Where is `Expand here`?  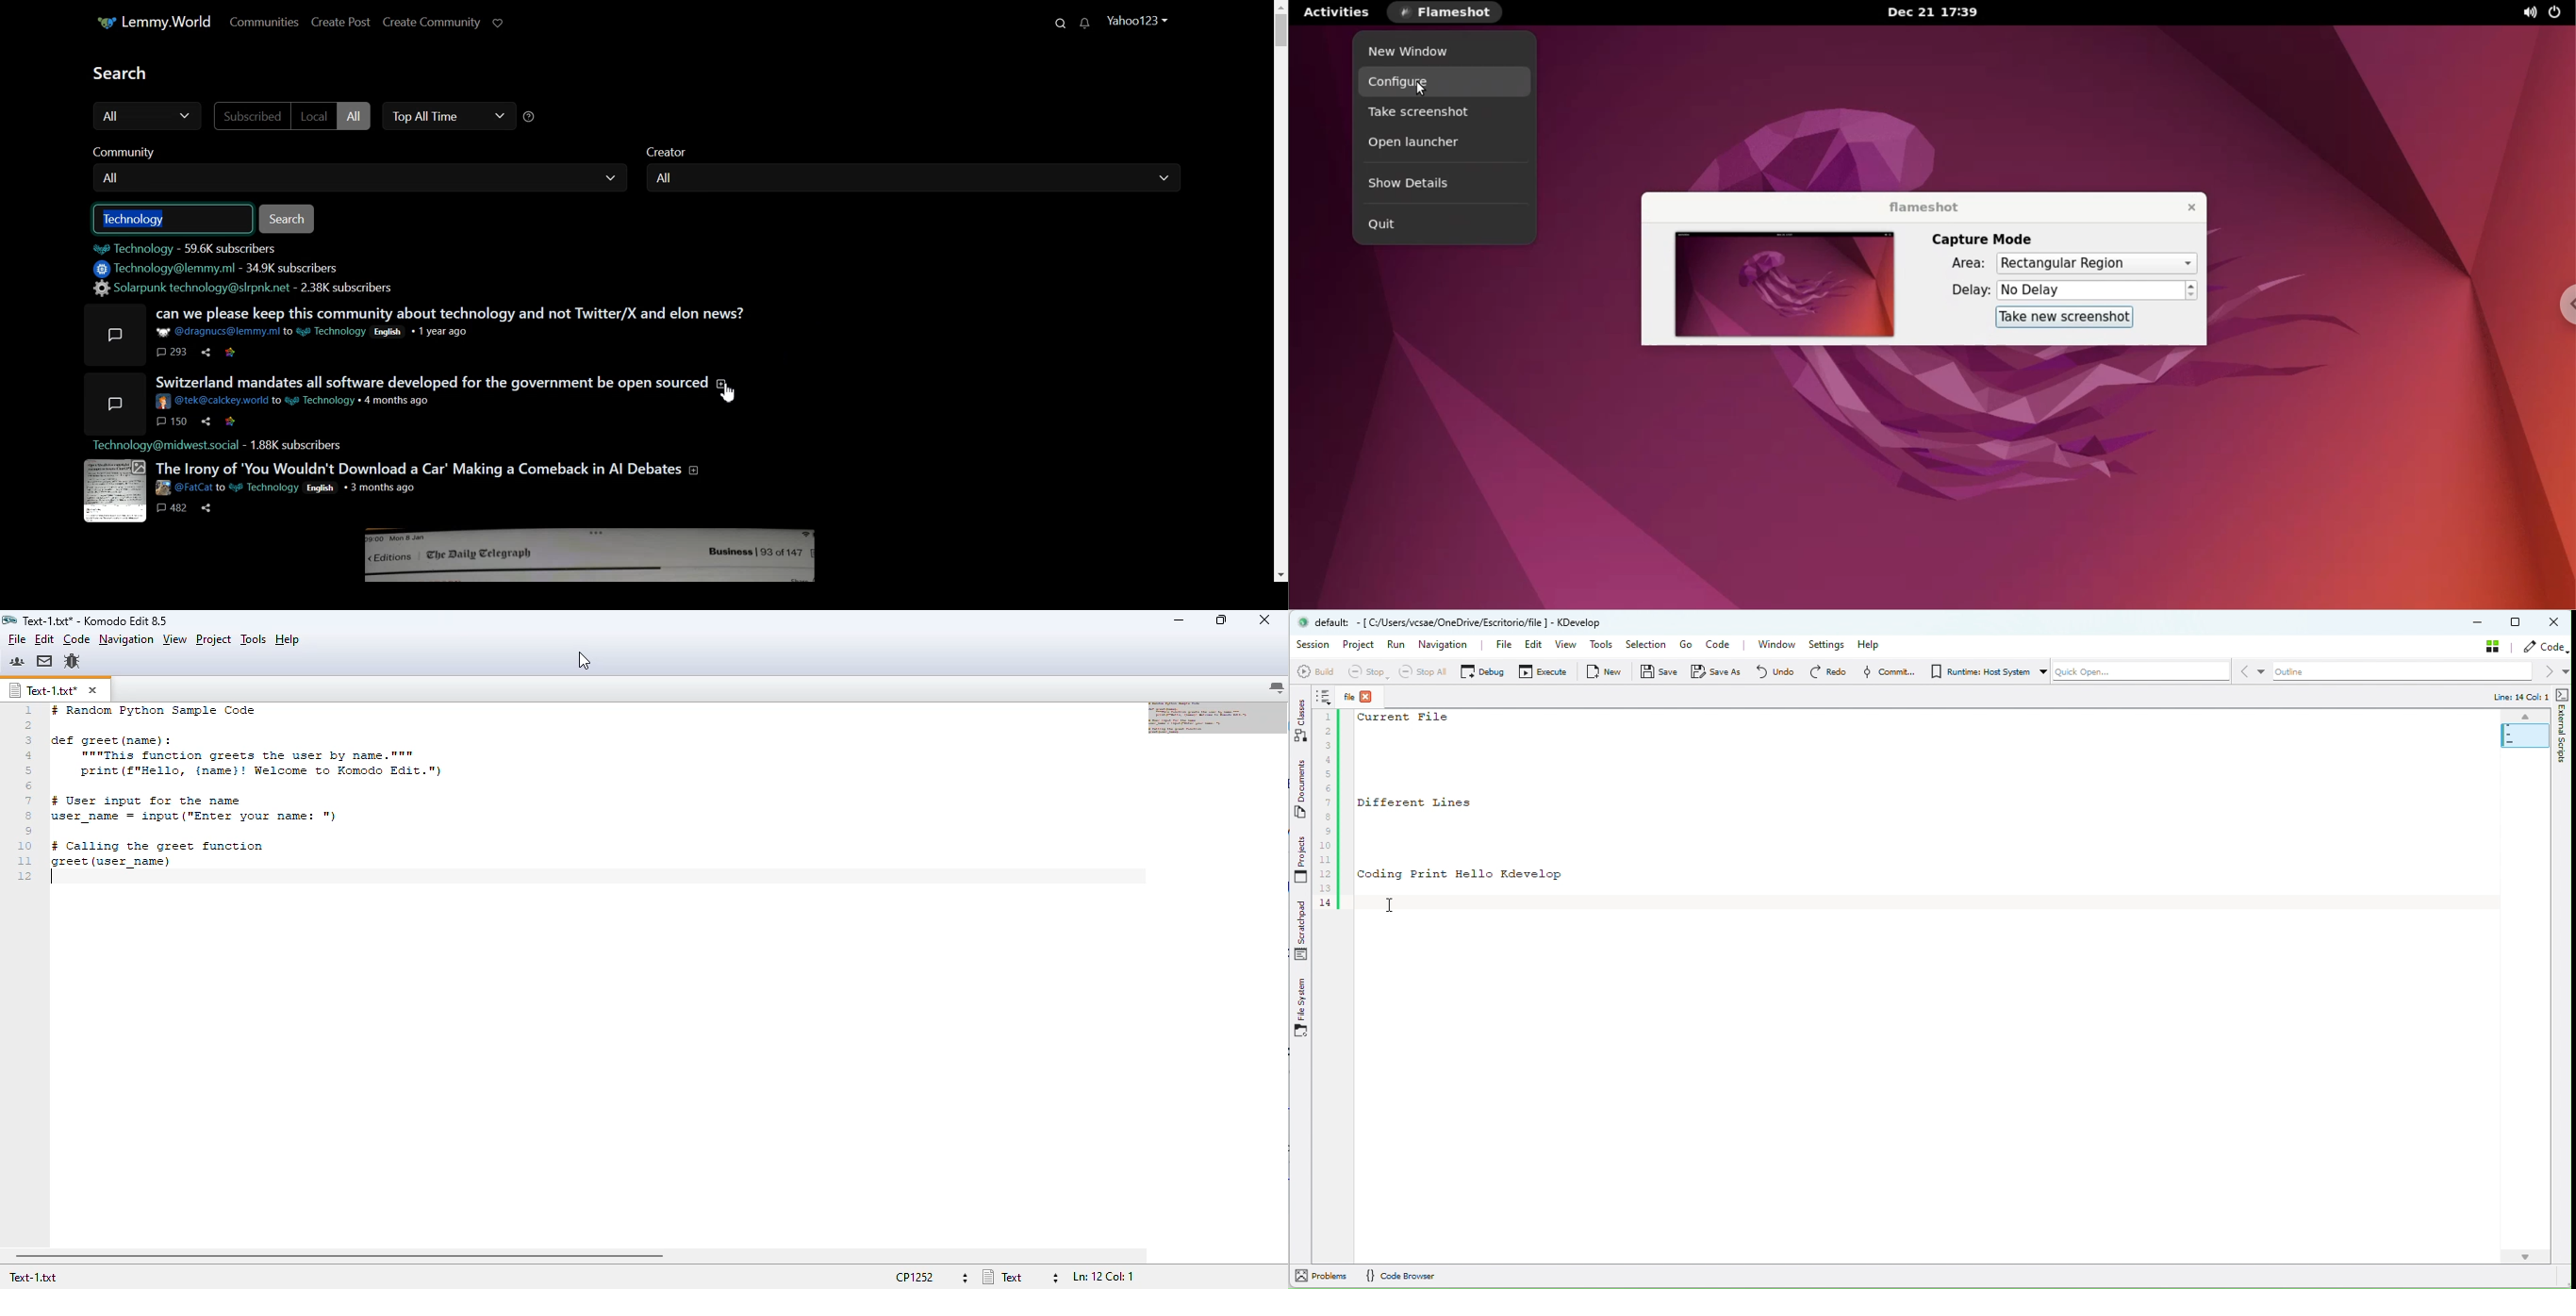
Expand here is located at coordinates (112, 333).